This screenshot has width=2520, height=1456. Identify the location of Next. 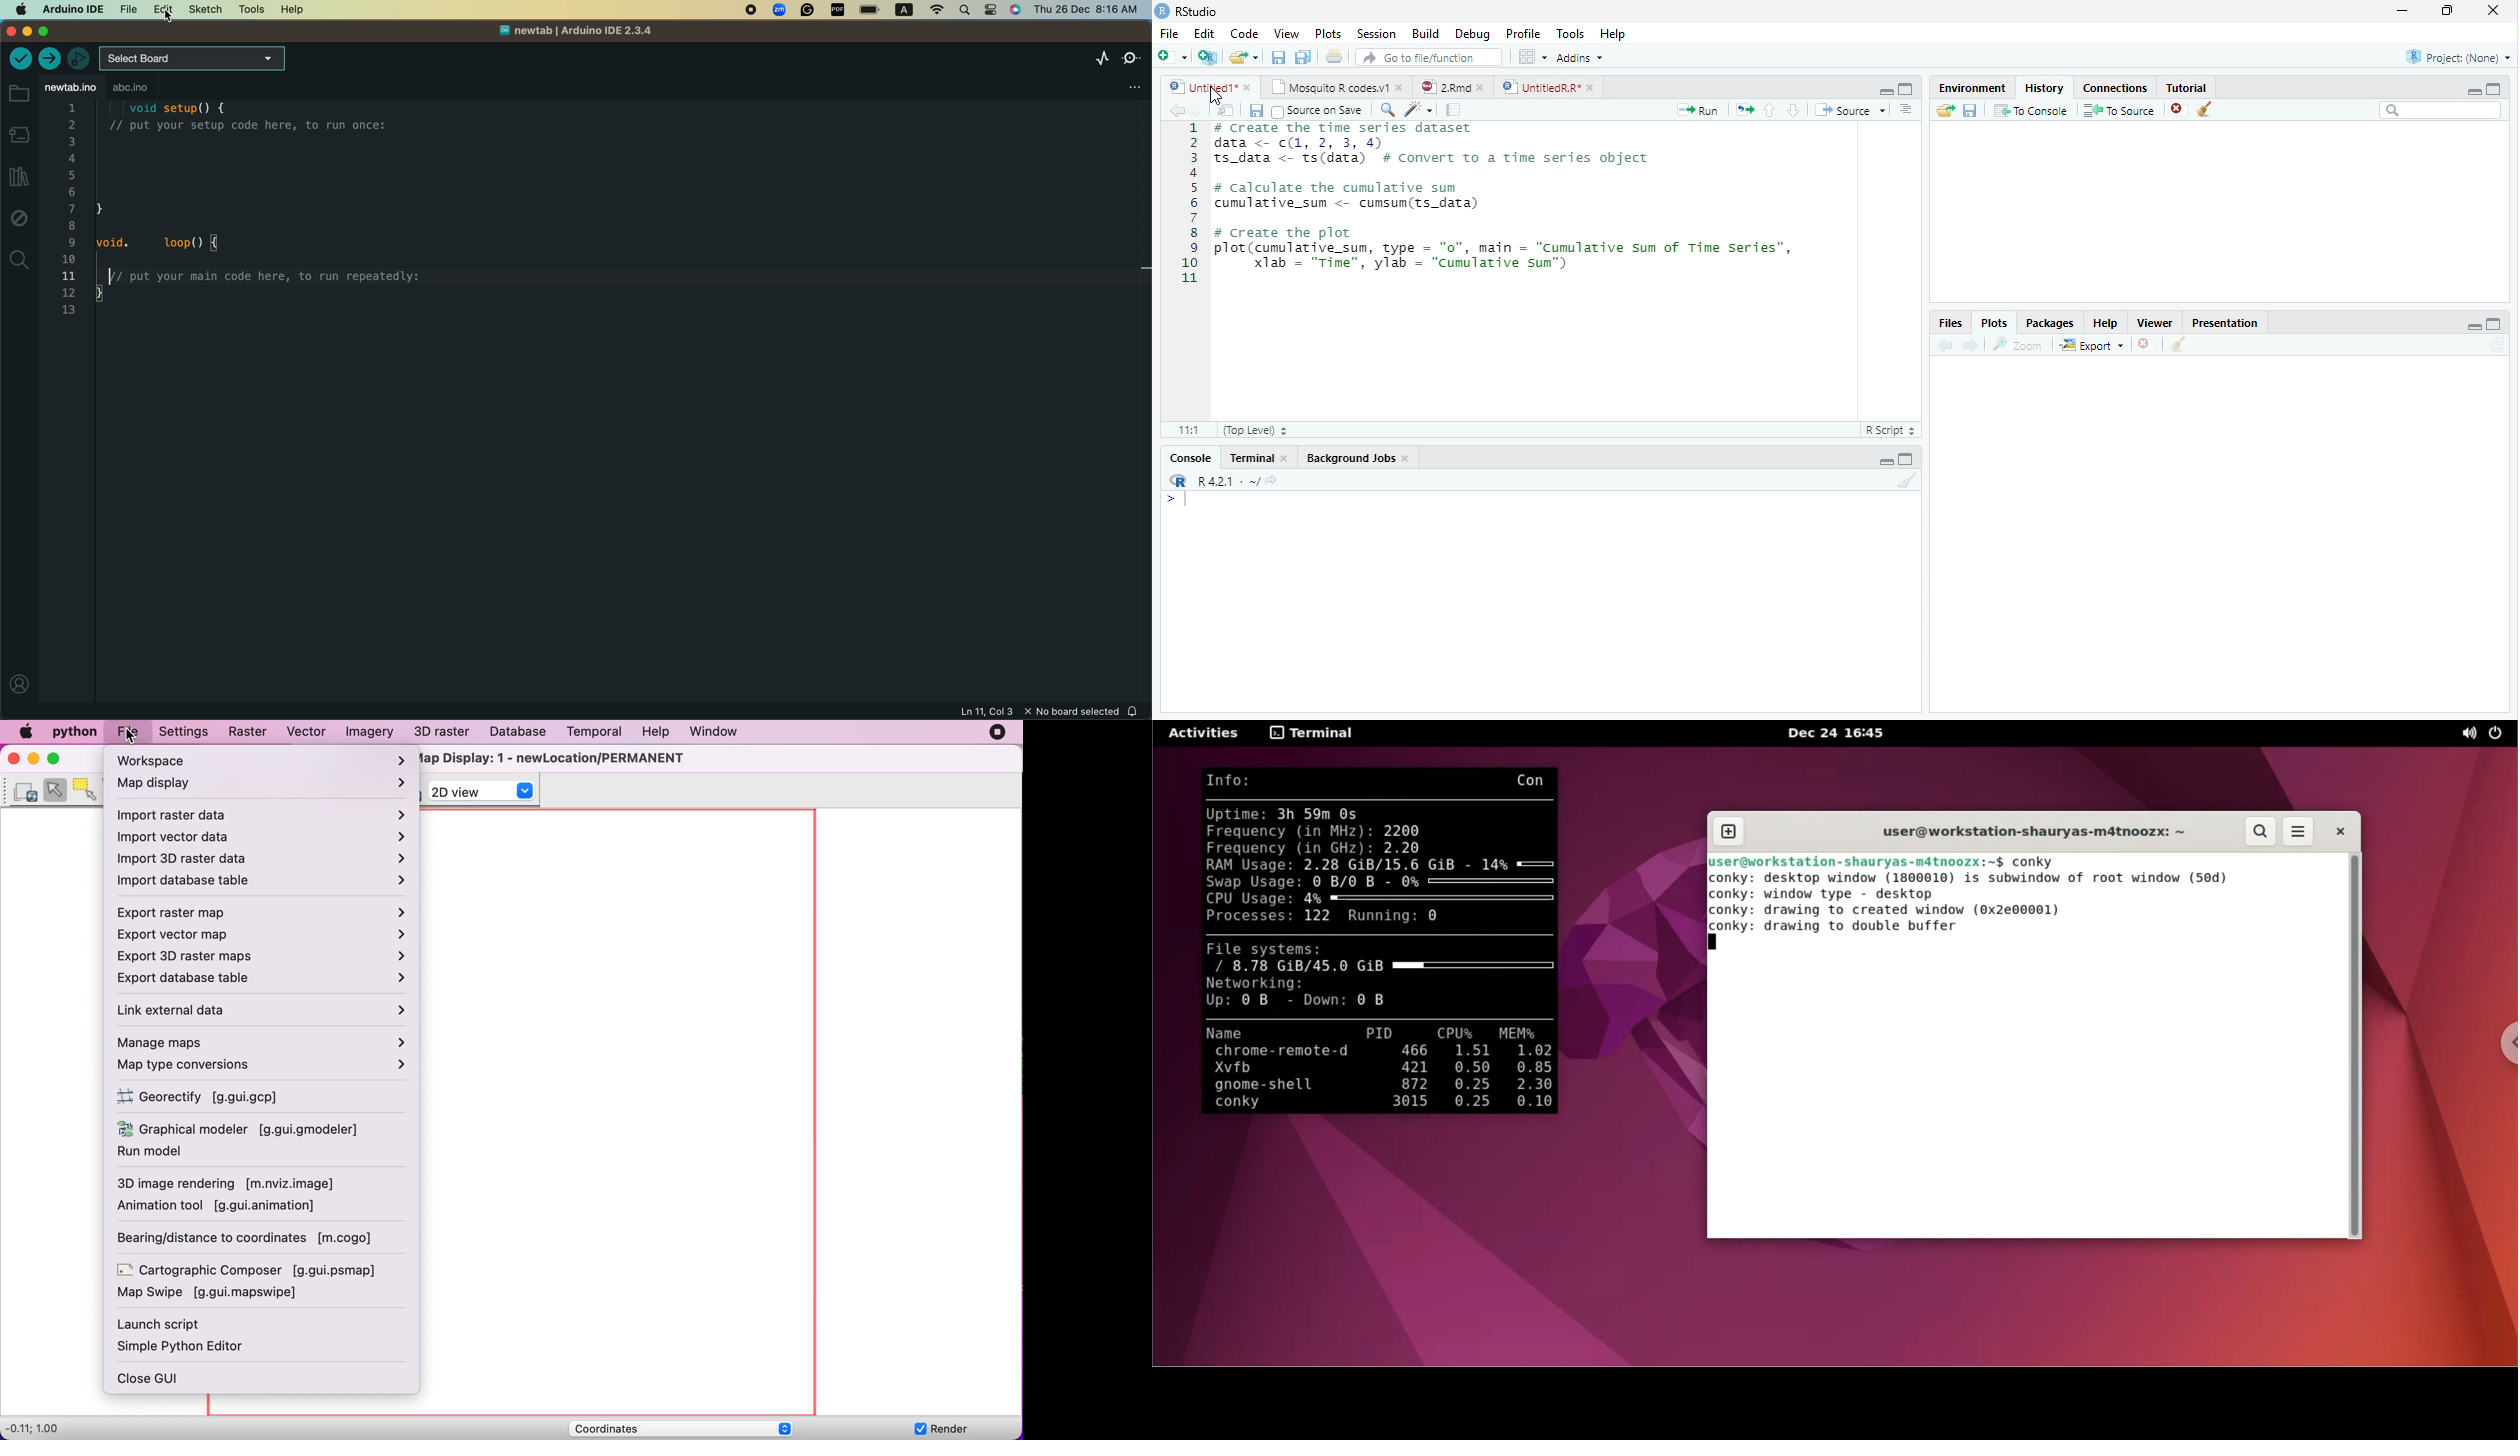
(1971, 349).